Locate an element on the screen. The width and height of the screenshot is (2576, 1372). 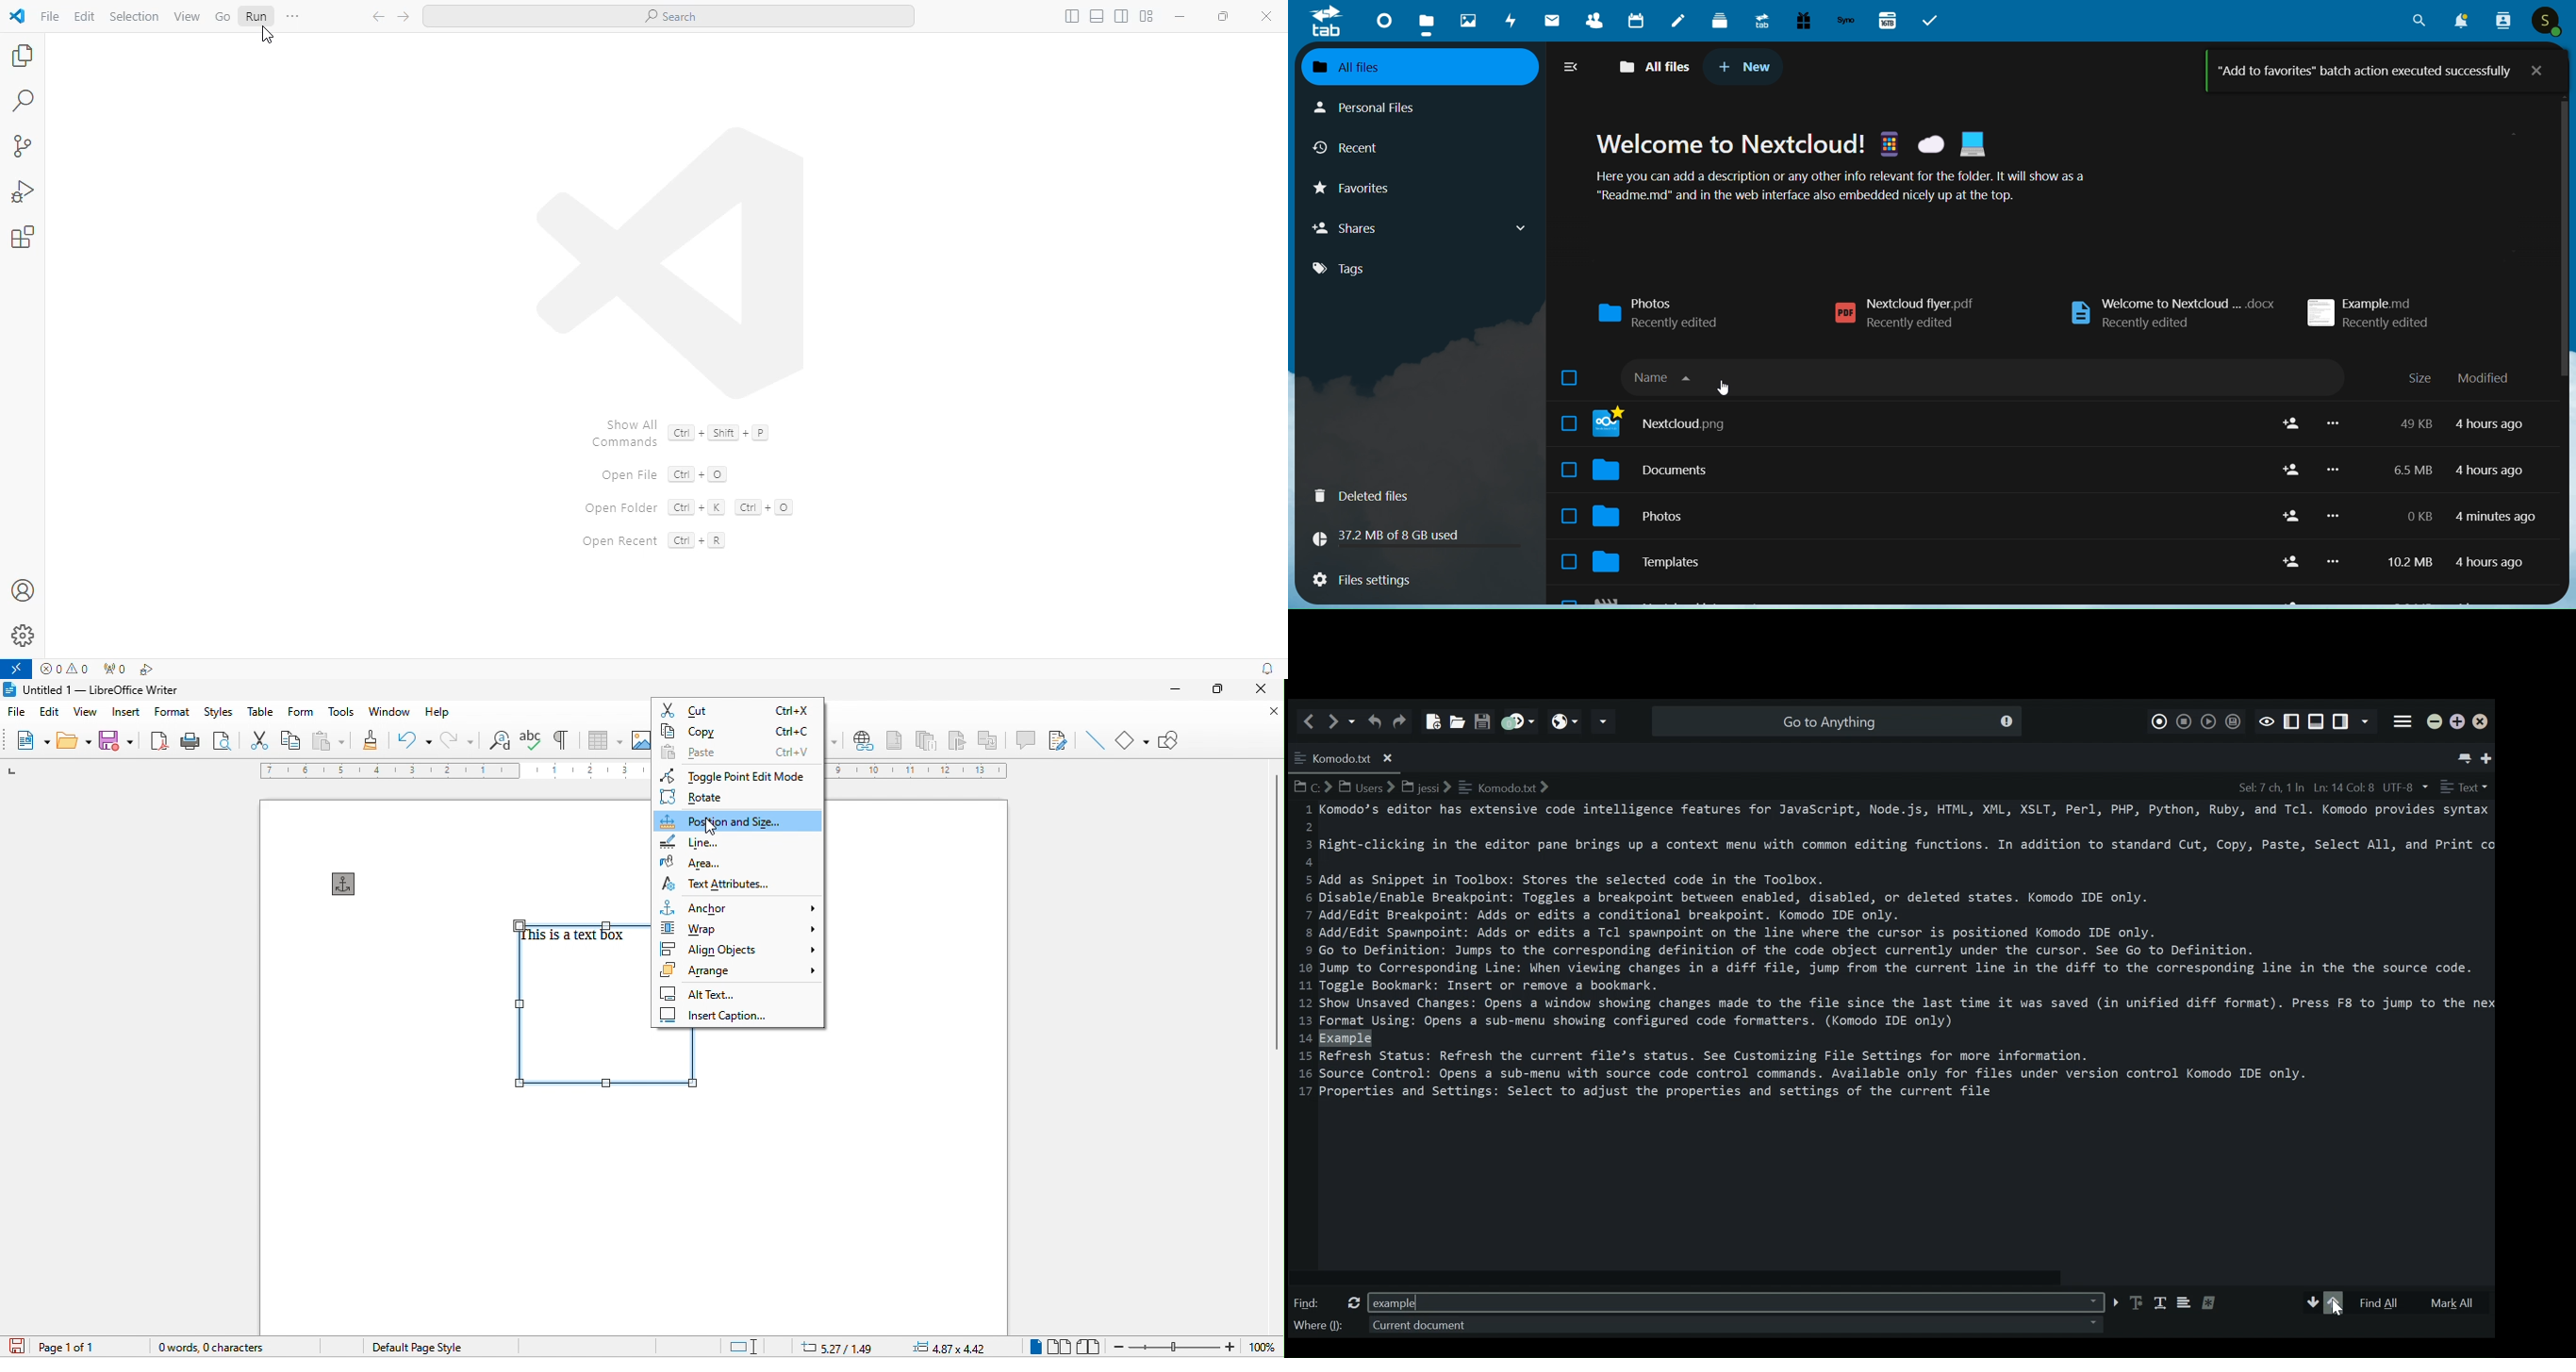
Selected file  is located at coordinates (1568, 561).